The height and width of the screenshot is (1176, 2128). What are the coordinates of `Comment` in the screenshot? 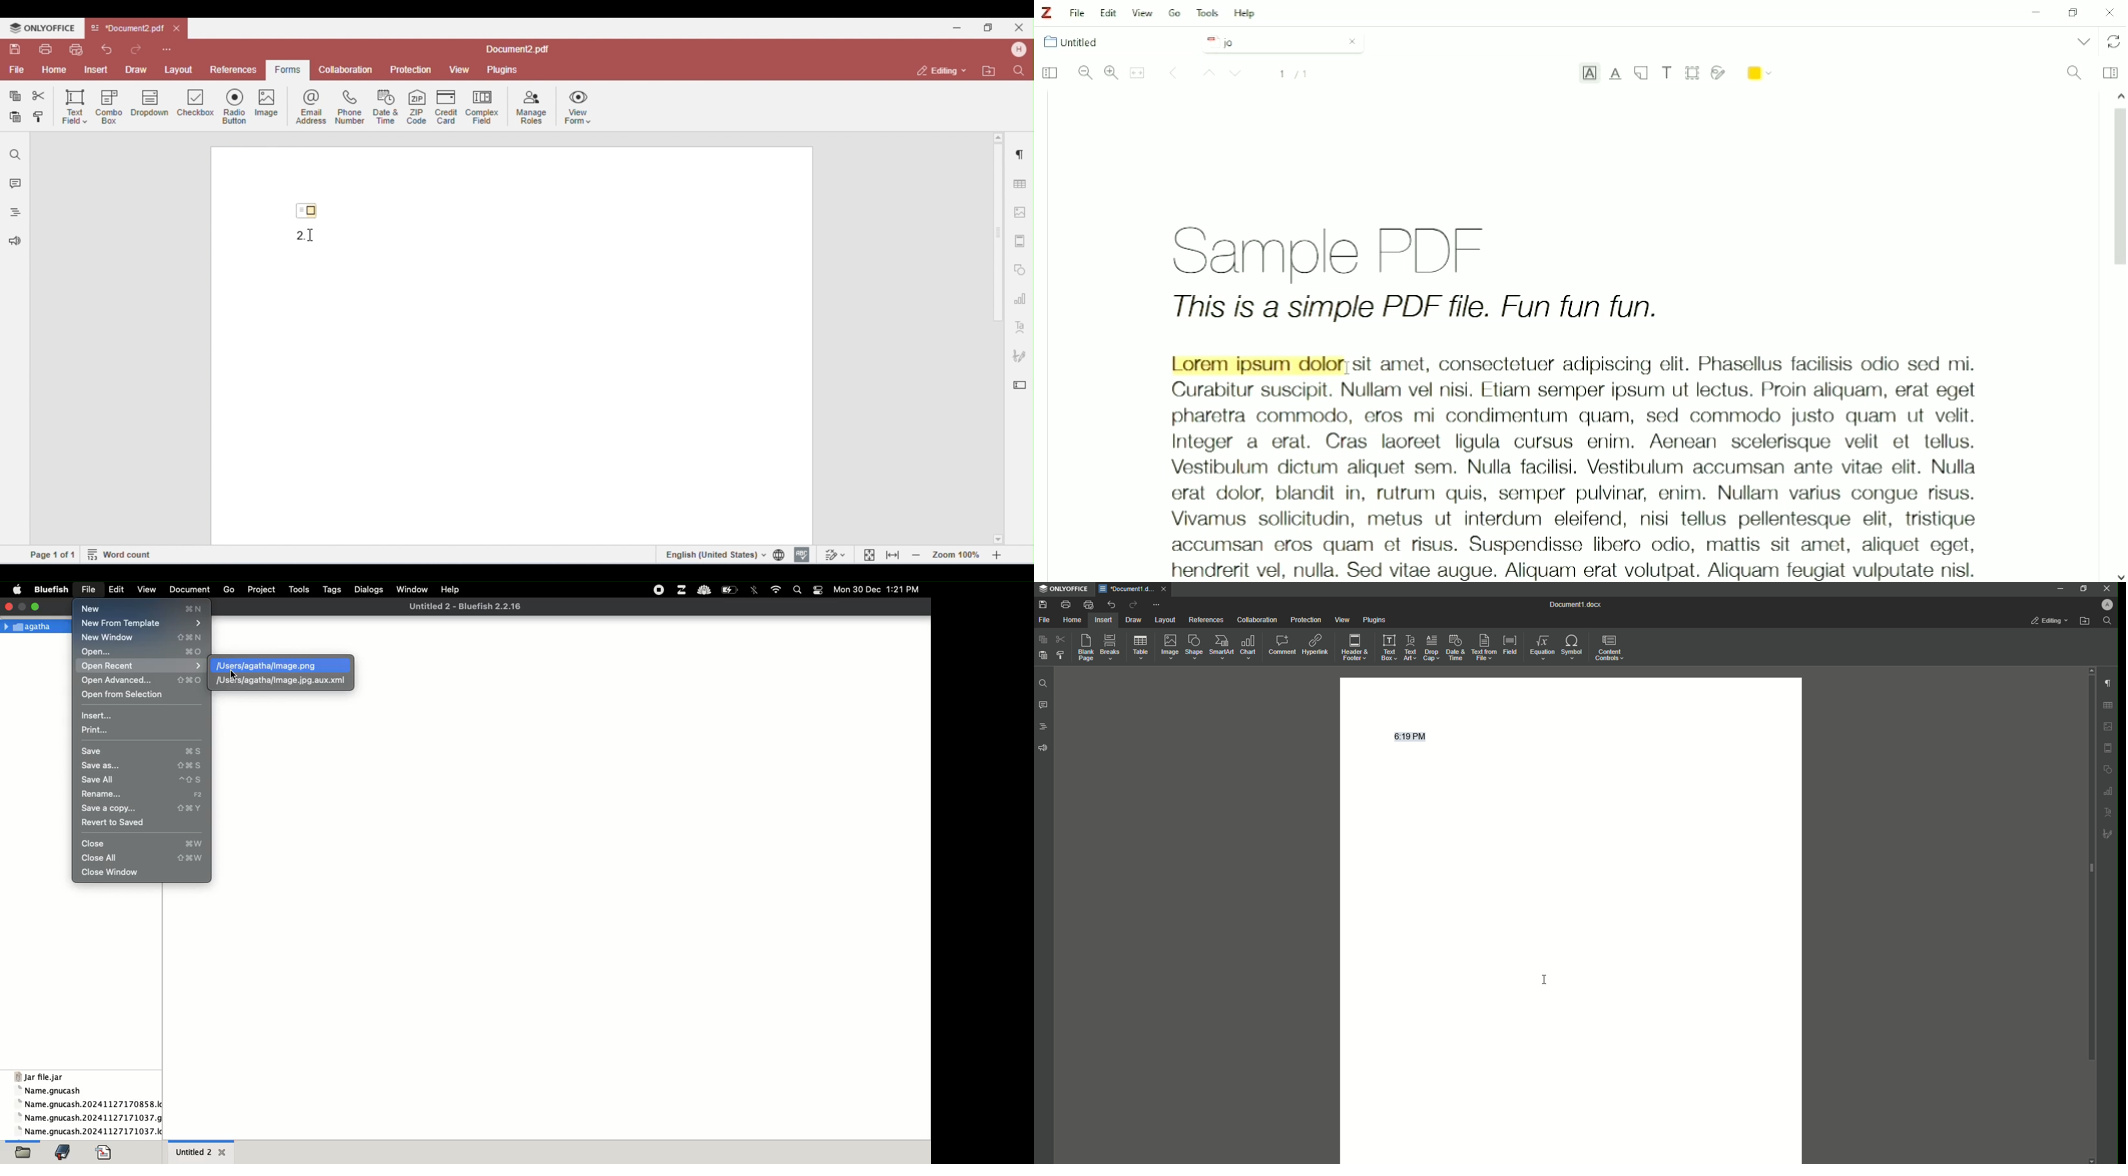 It's located at (1281, 643).